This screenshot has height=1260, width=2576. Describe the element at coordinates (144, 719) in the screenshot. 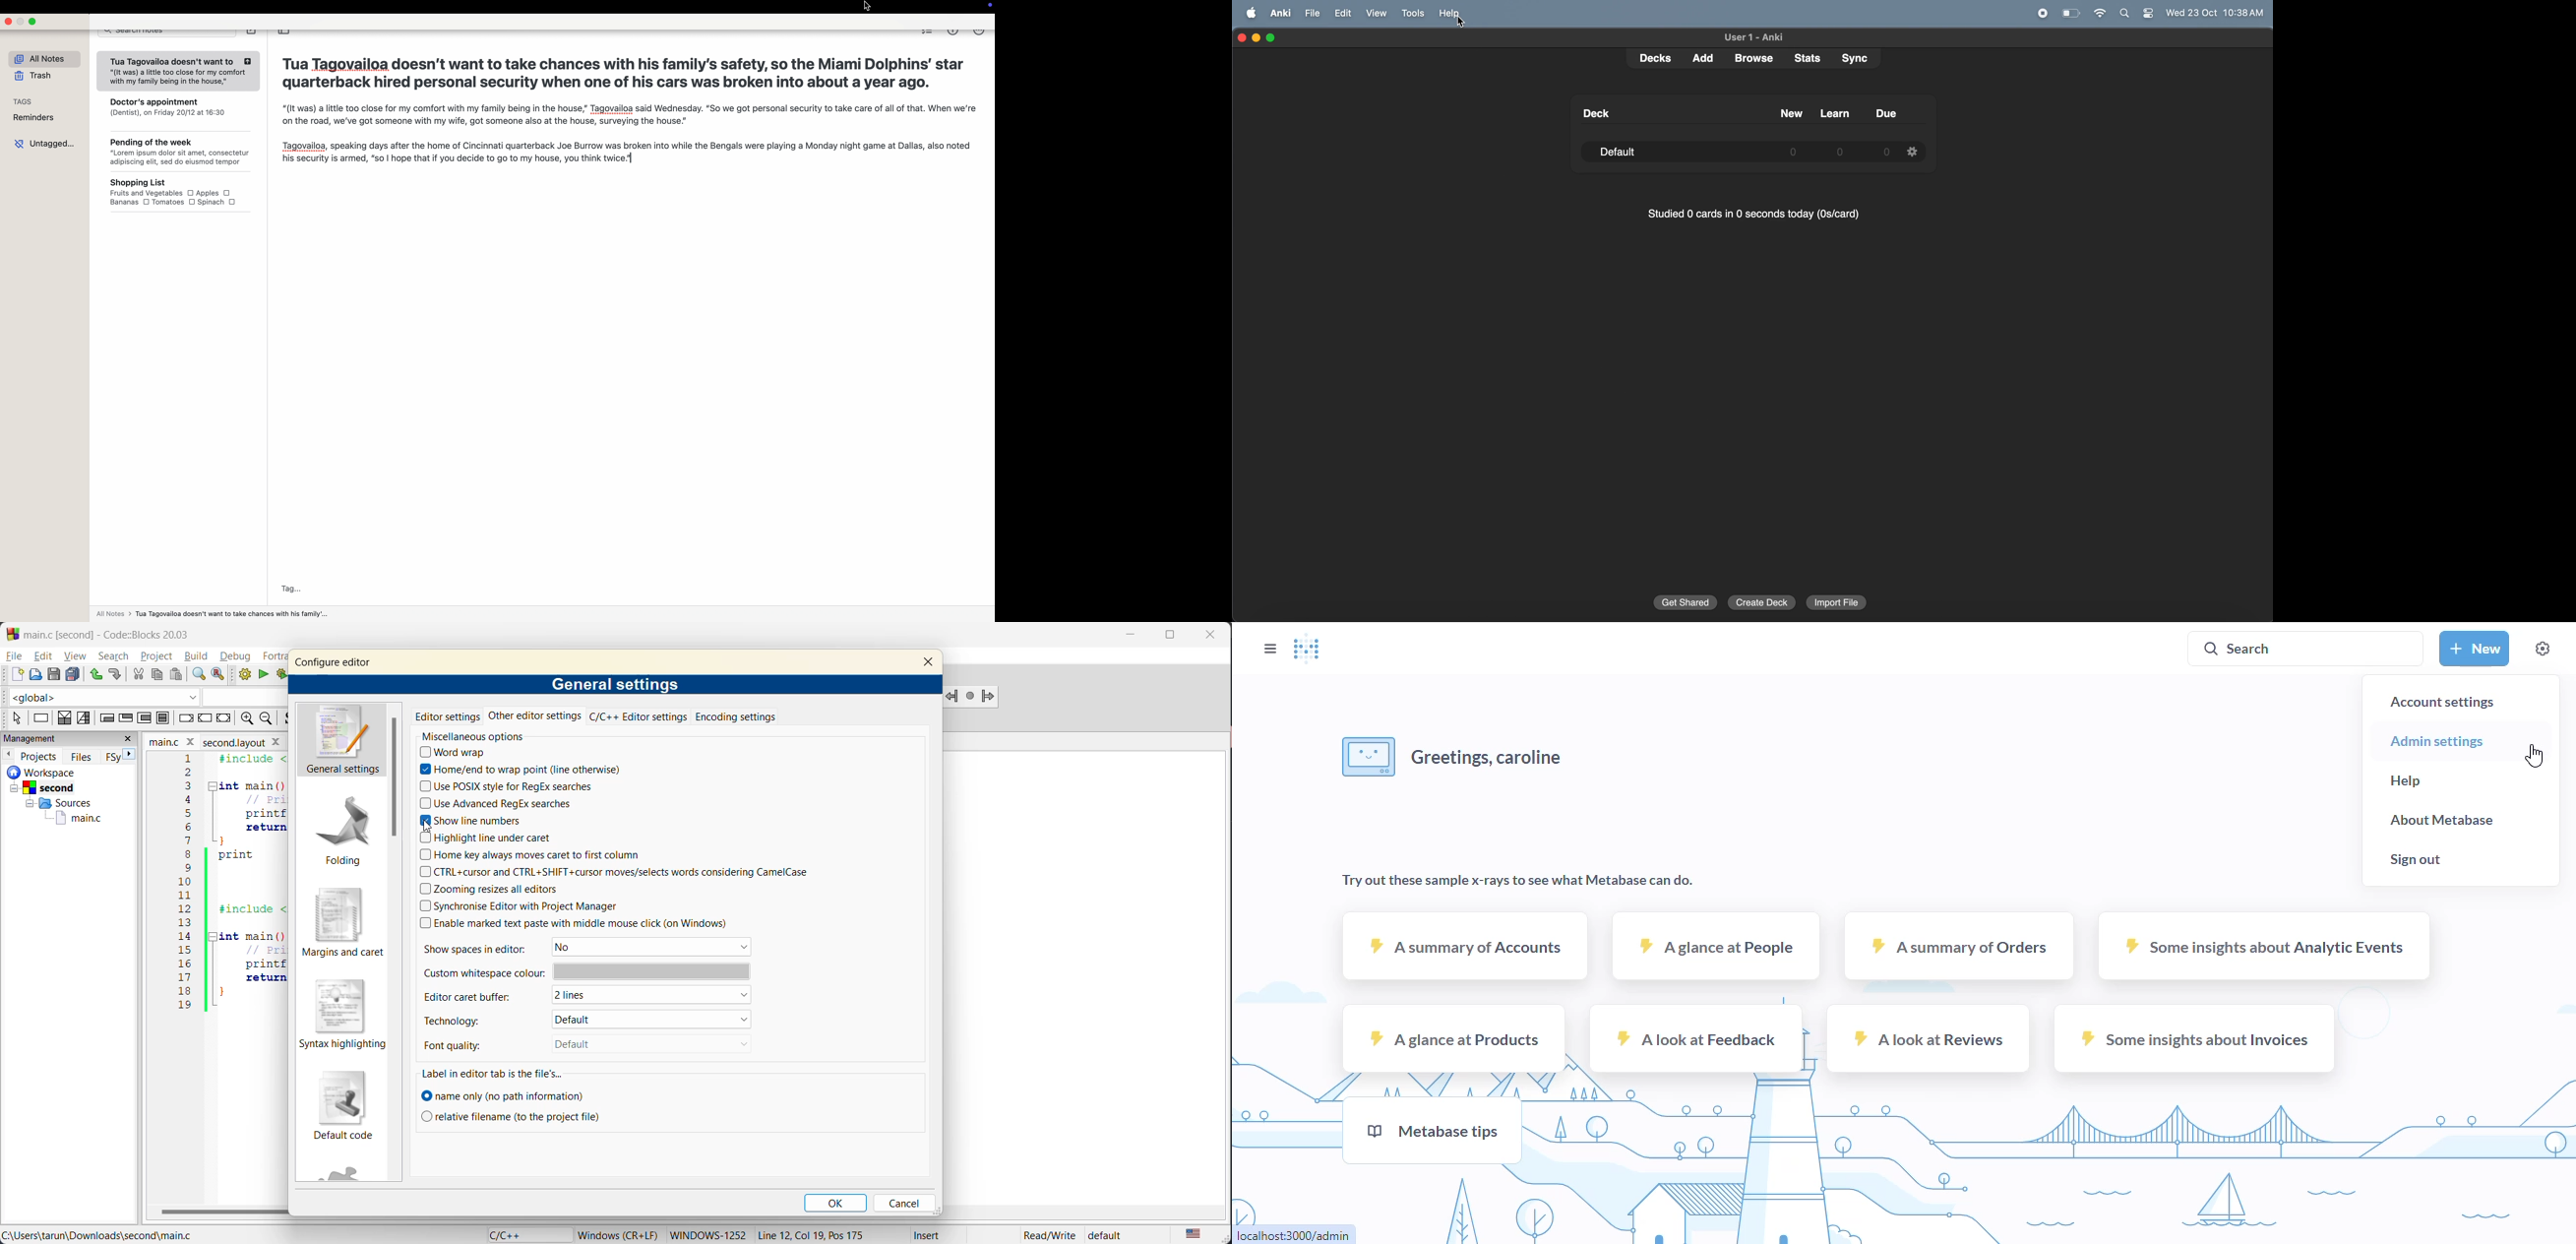

I see `counting loop` at that location.